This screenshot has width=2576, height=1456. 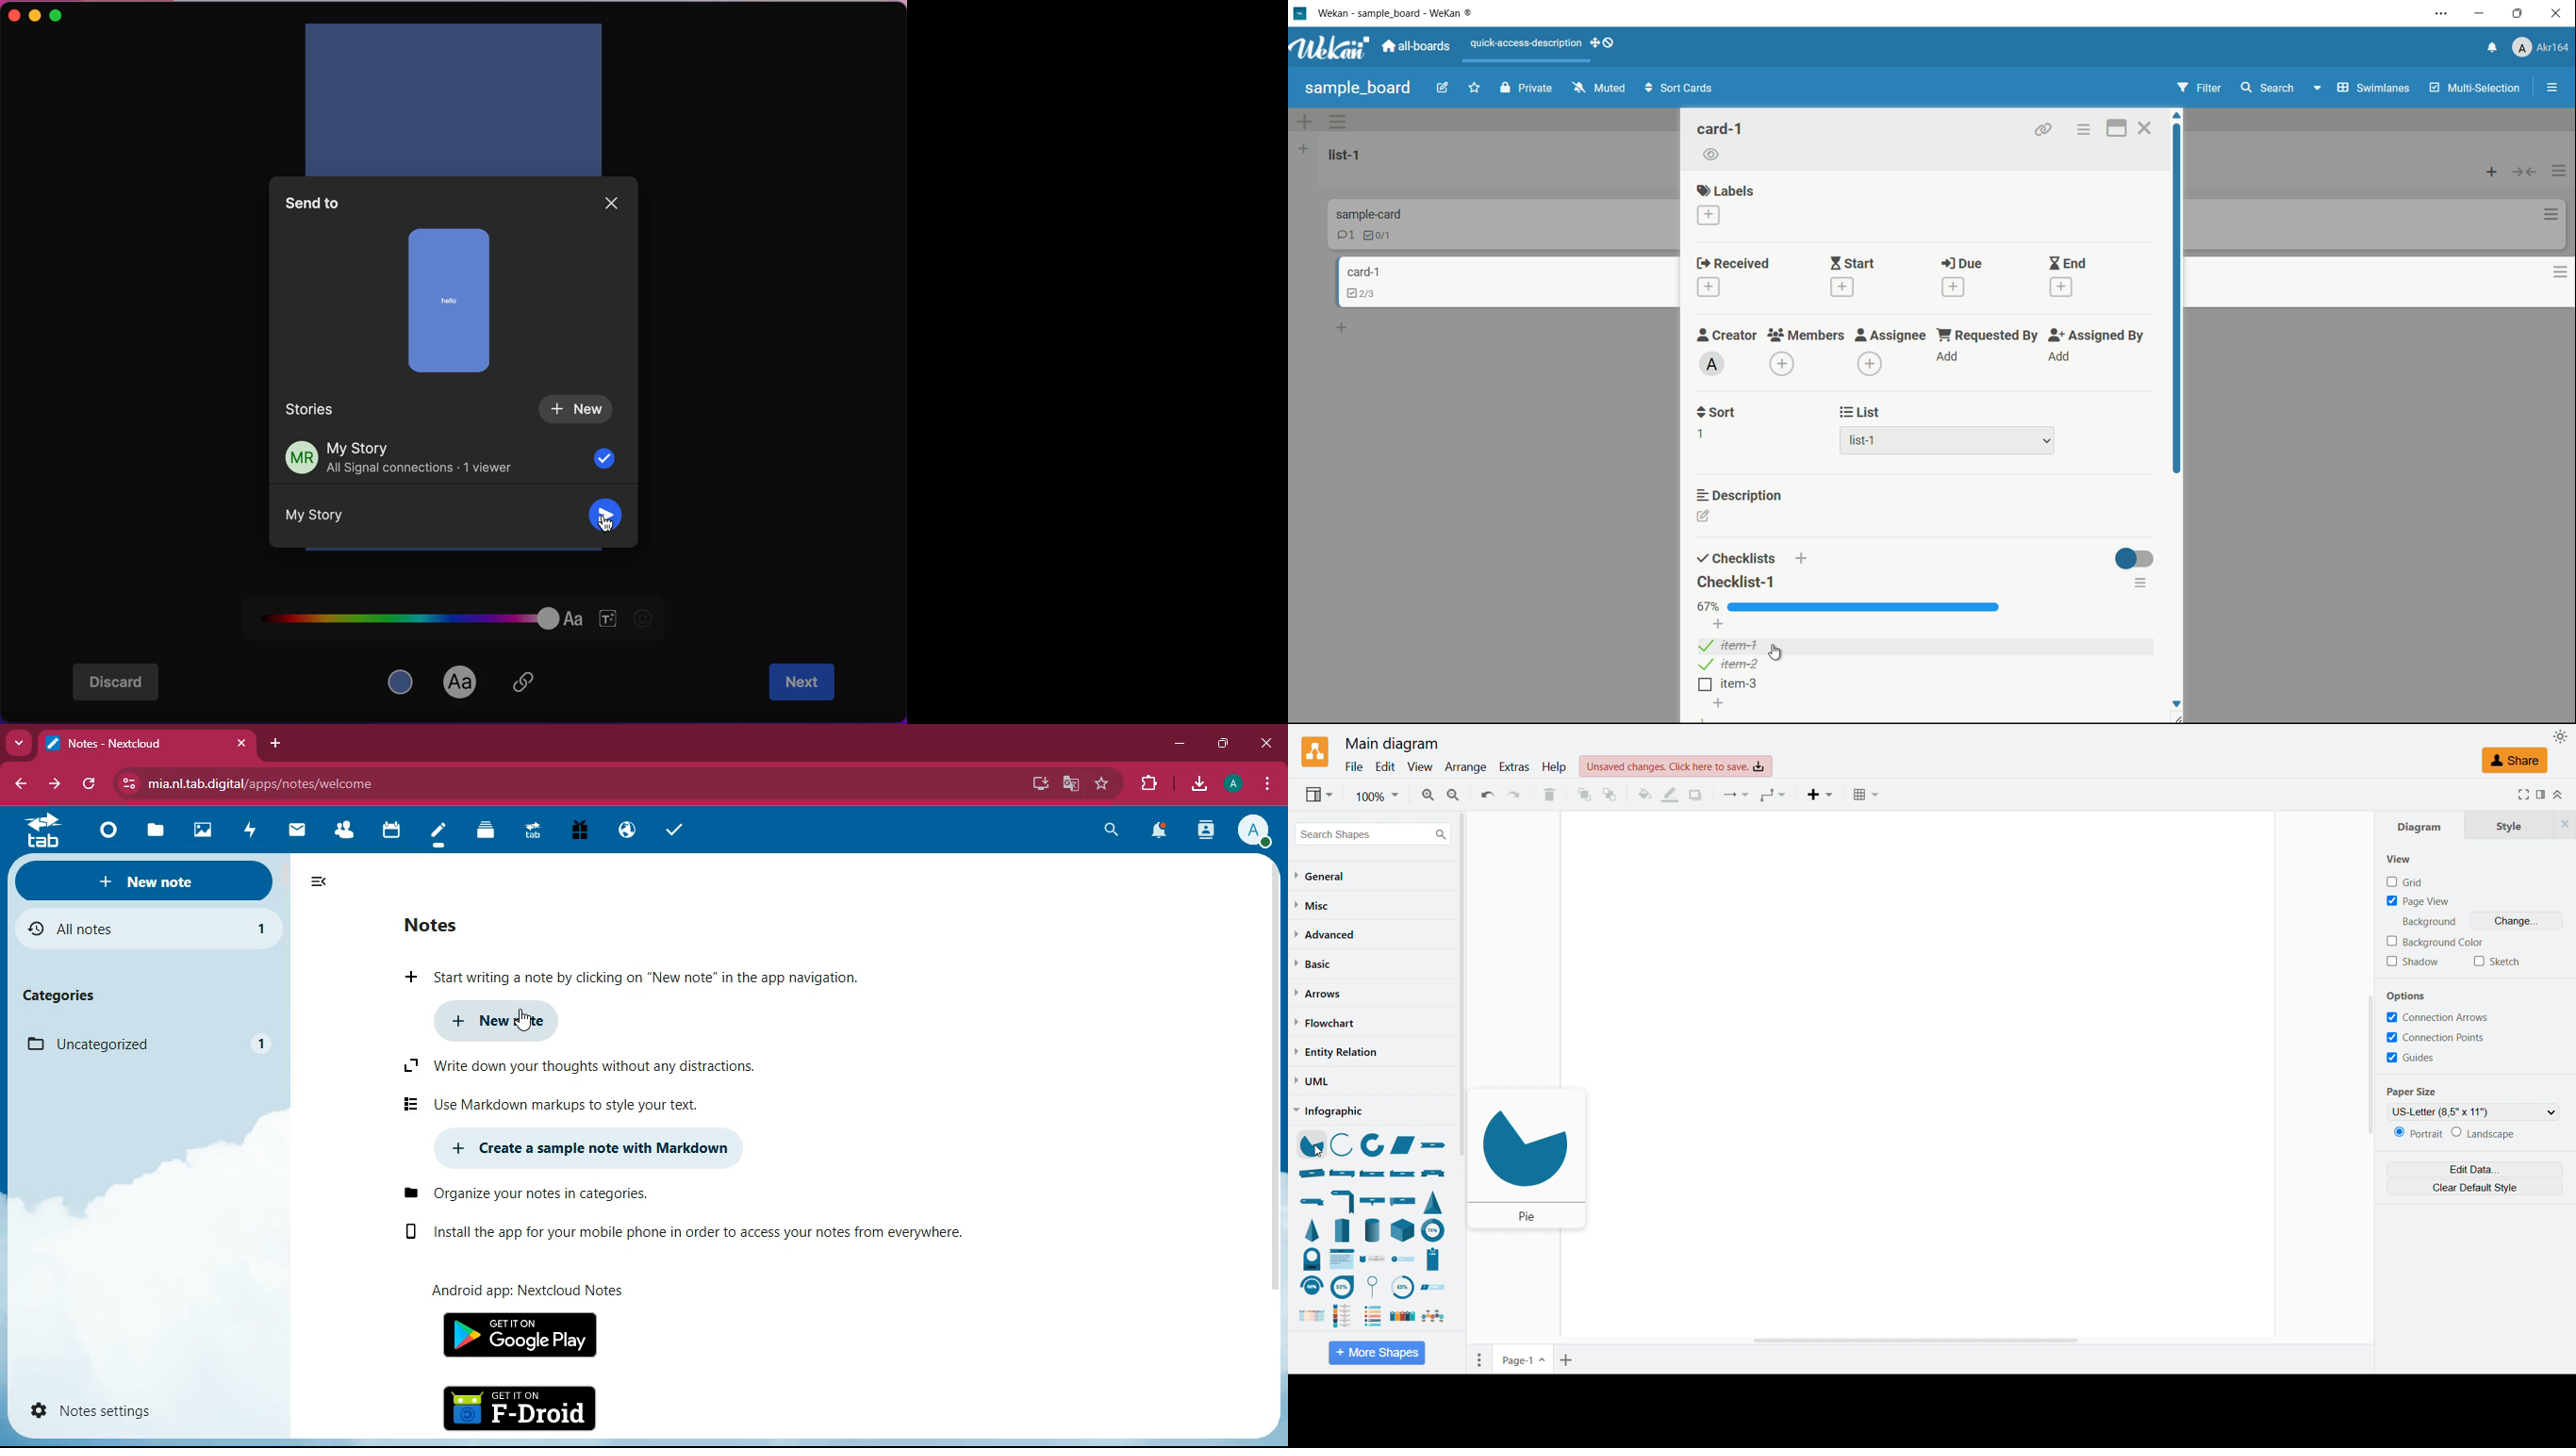 What do you see at coordinates (648, 617) in the screenshot?
I see `emoji` at bounding box center [648, 617].